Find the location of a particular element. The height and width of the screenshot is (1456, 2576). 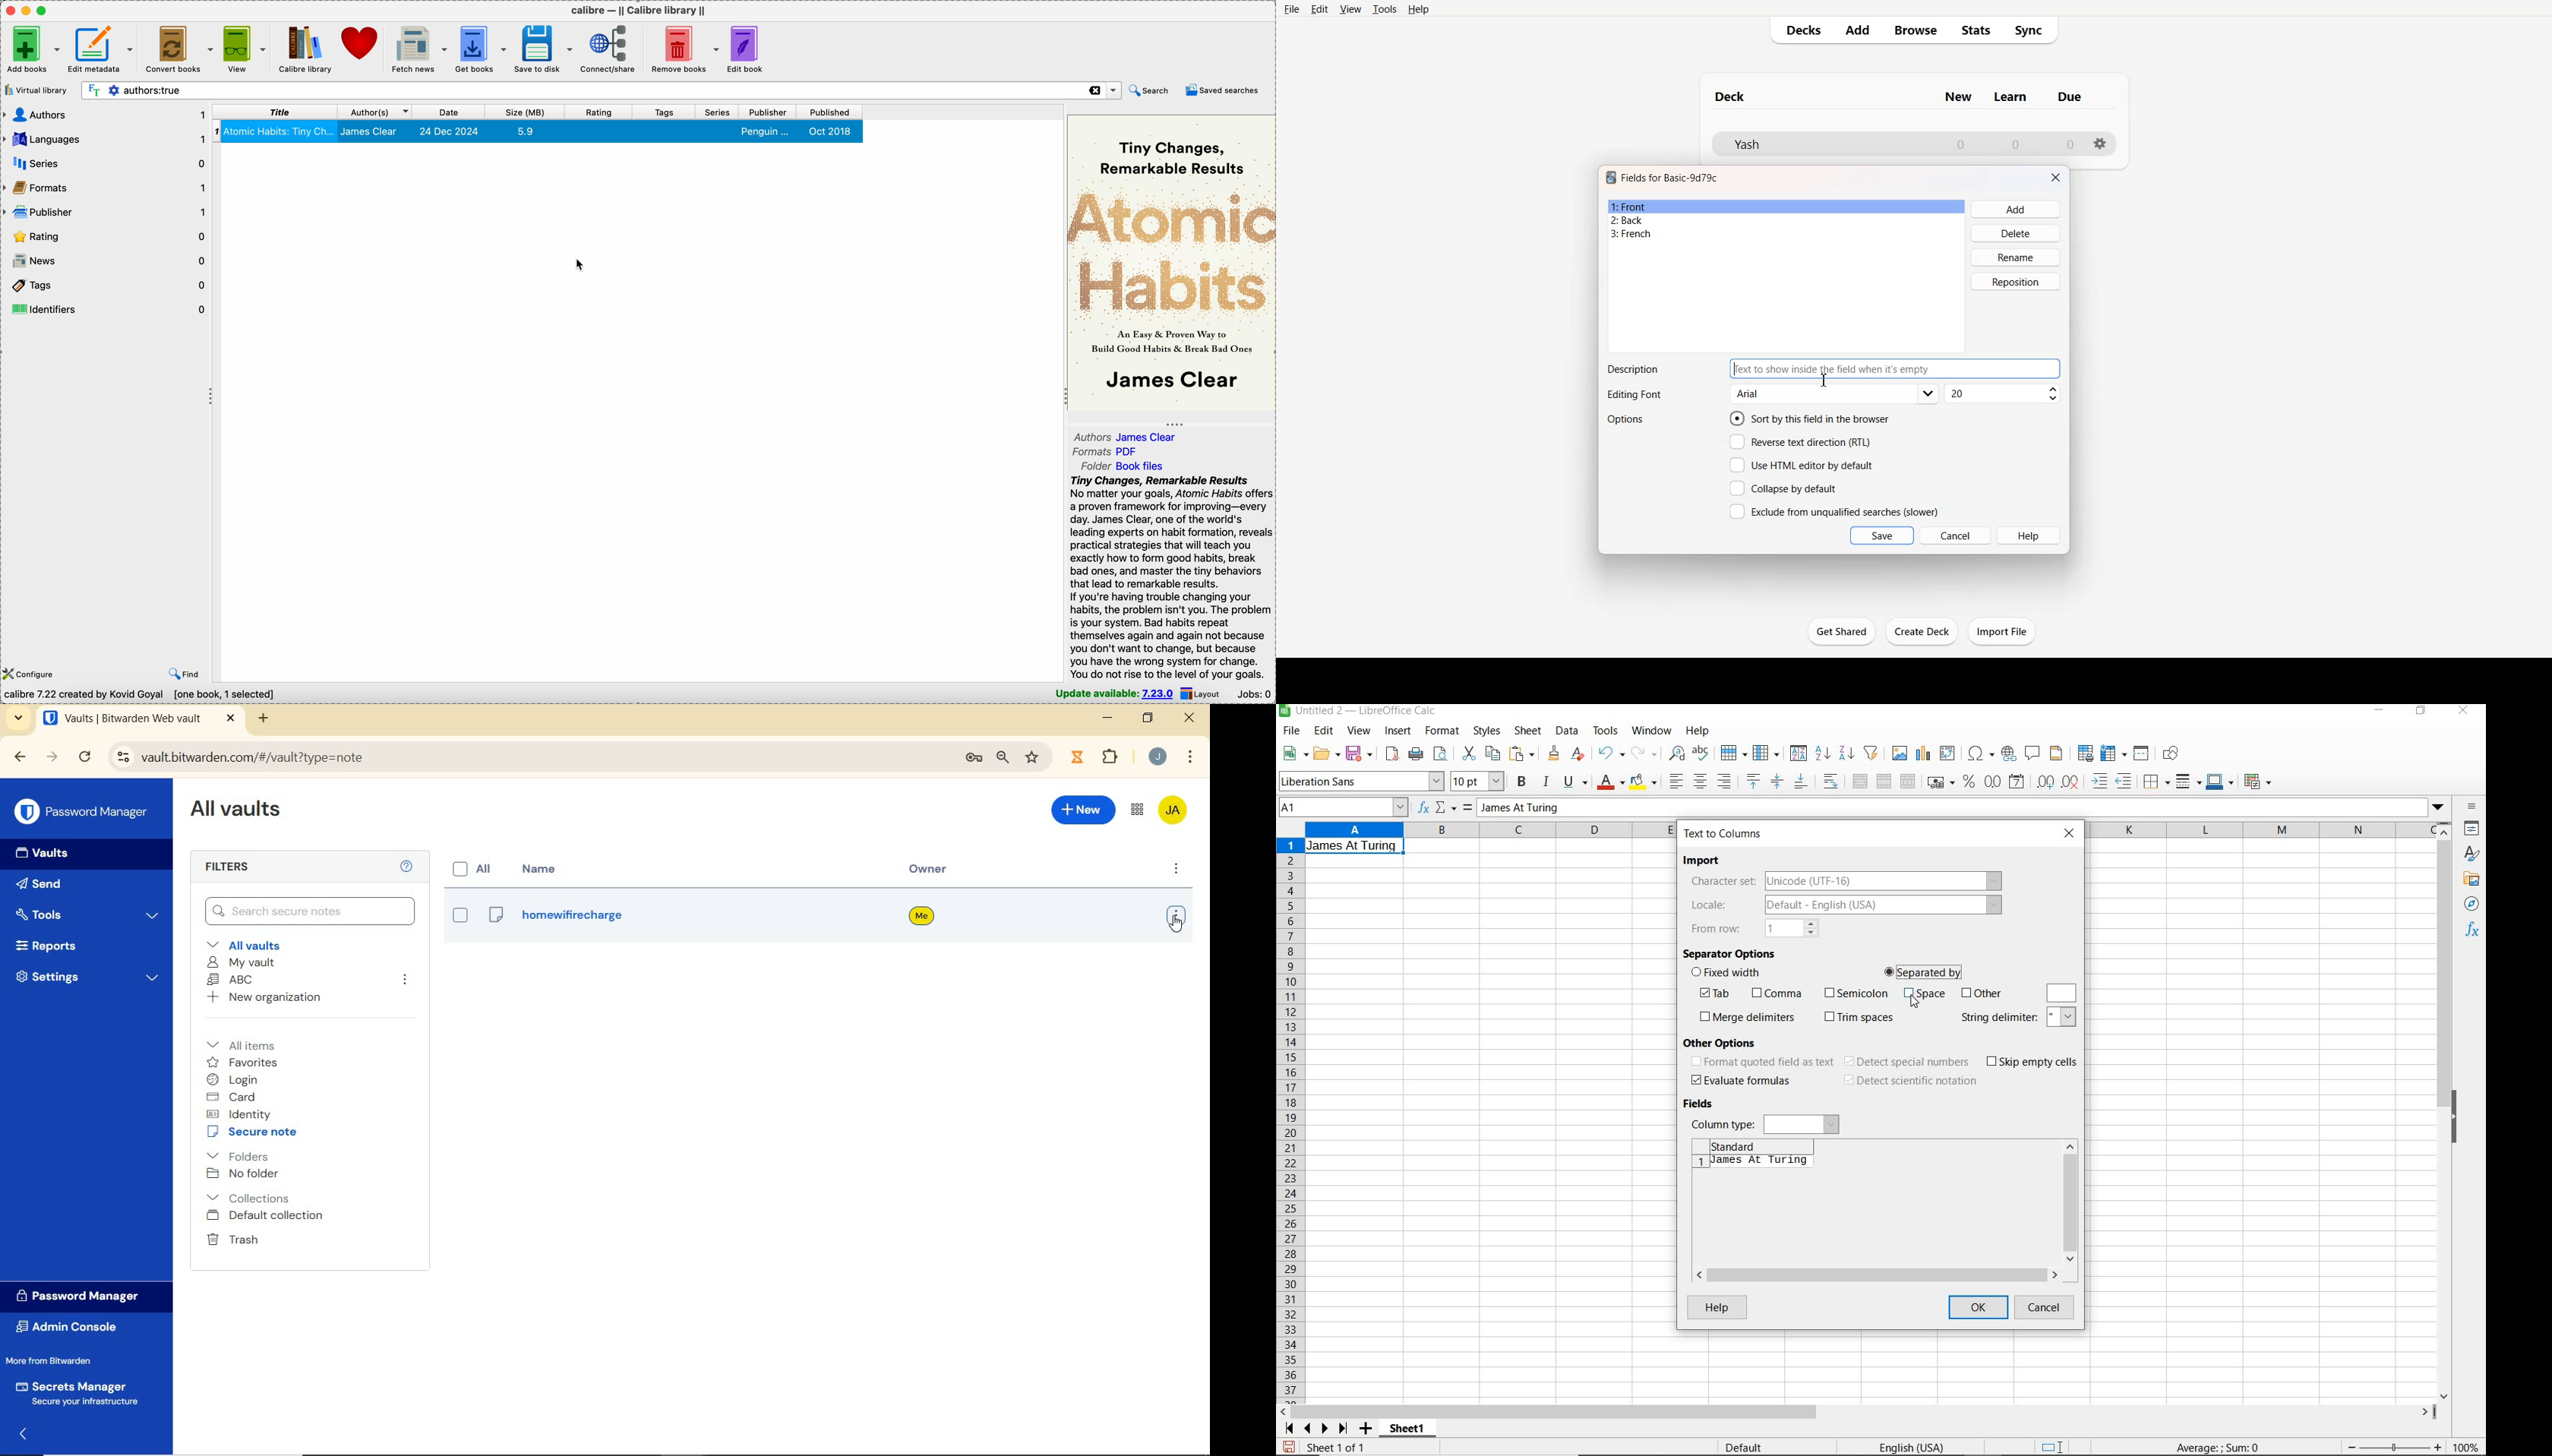

Settings is located at coordinates (2101, 144).